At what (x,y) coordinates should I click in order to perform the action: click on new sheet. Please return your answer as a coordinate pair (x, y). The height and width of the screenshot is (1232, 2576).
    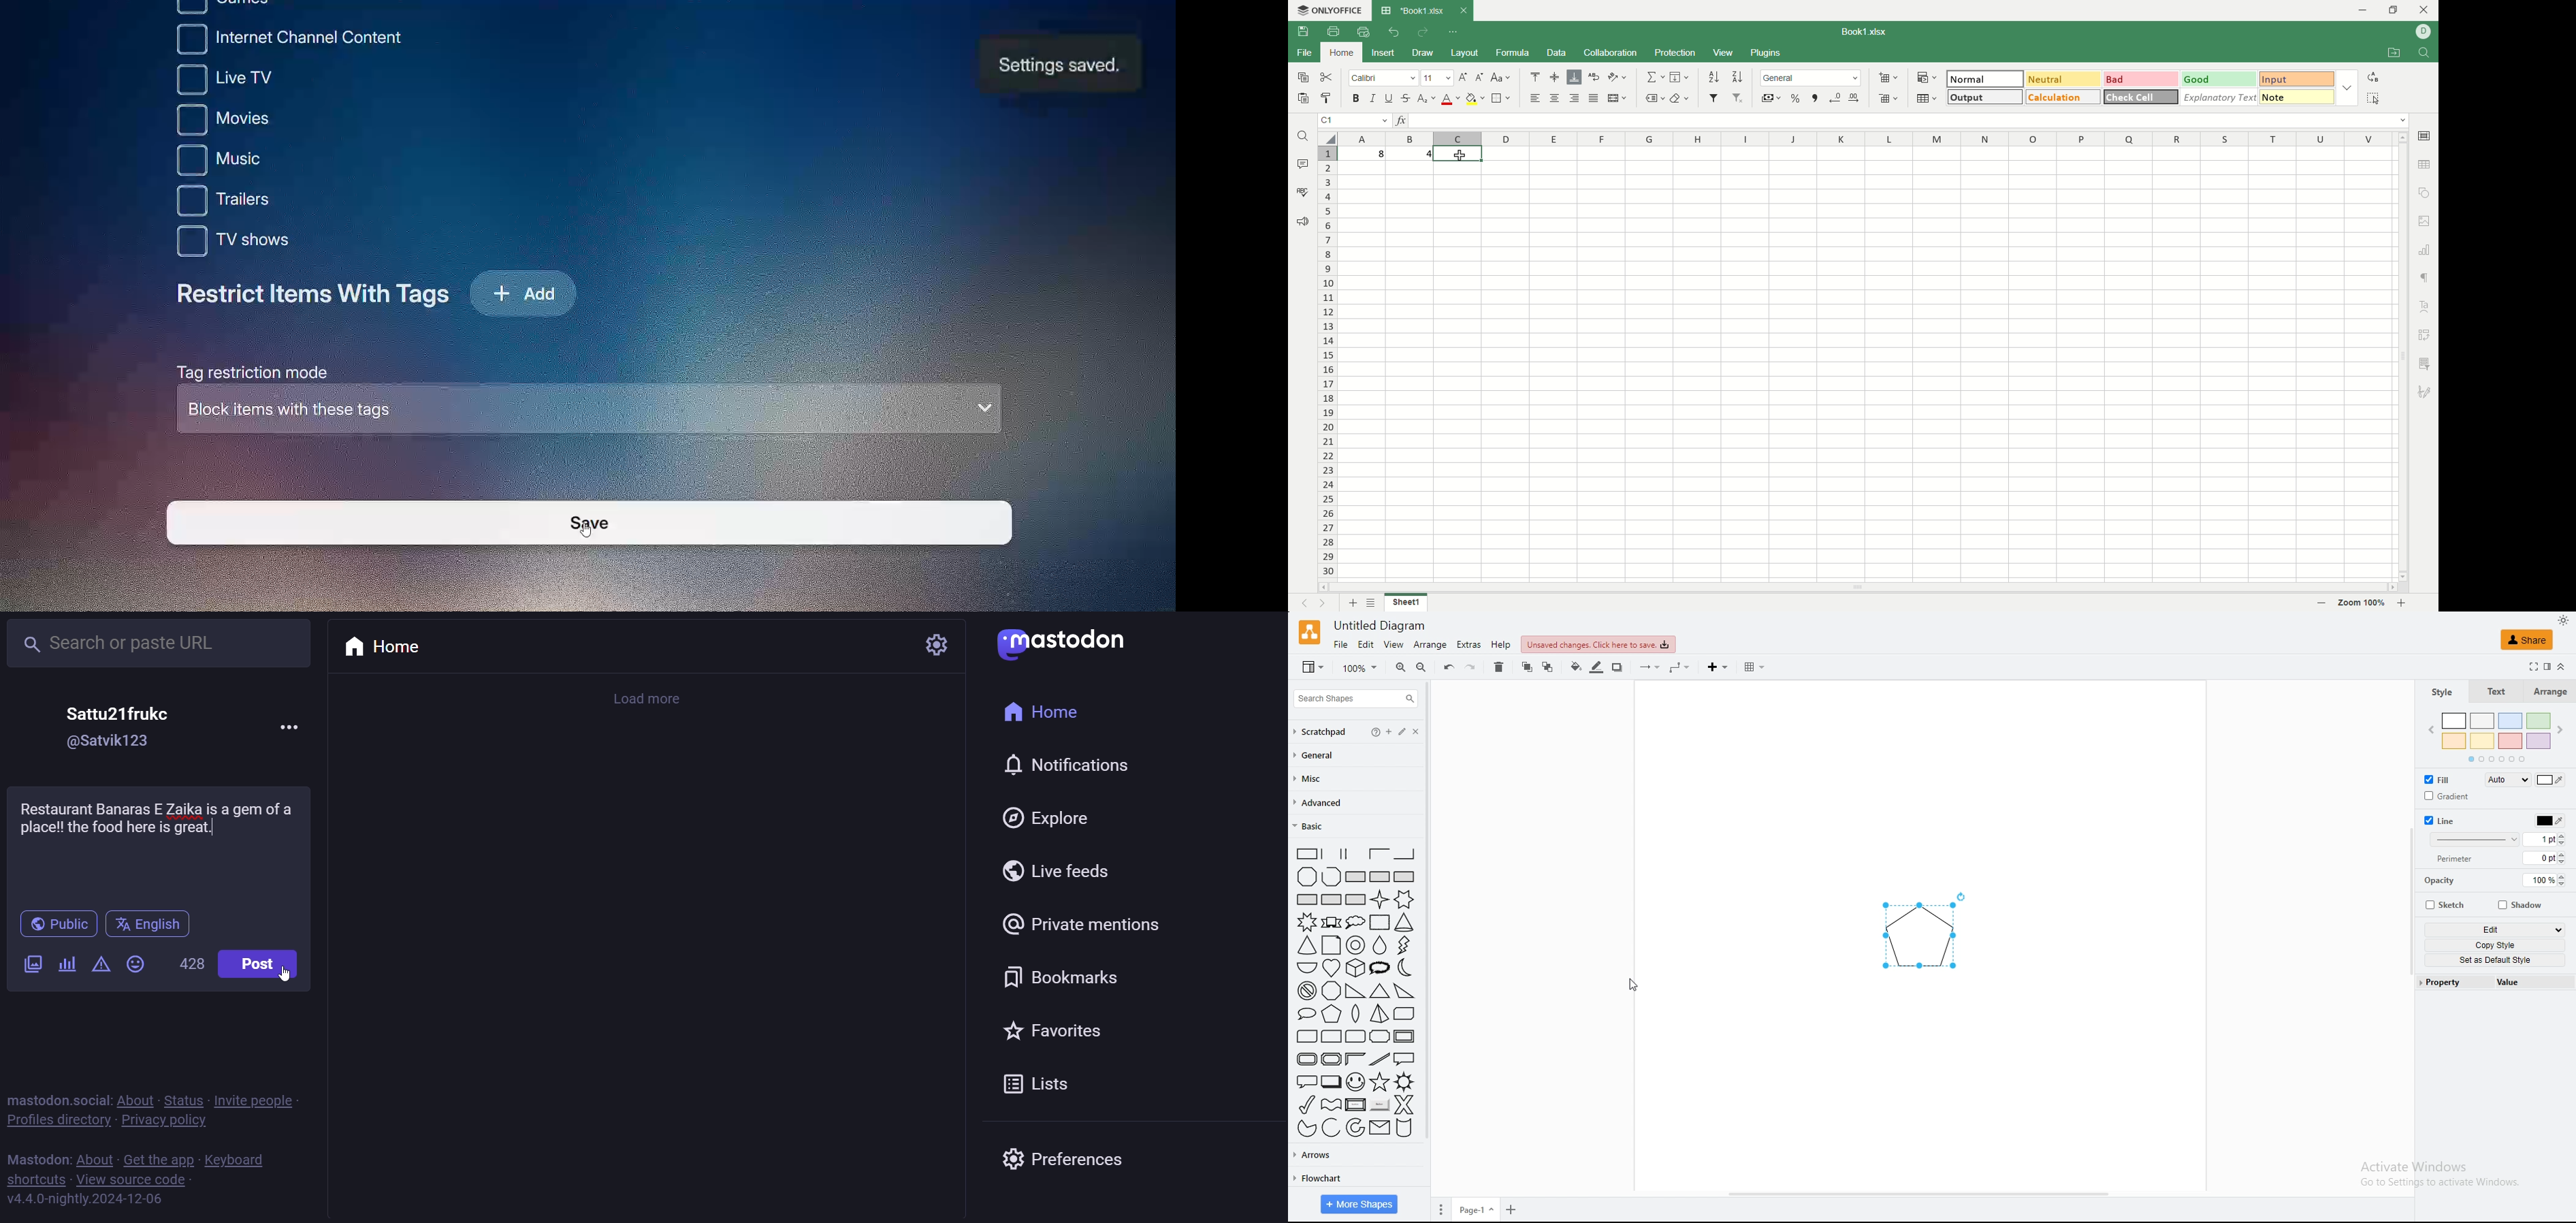
    Looking at the image, I should click on (1352, 603).